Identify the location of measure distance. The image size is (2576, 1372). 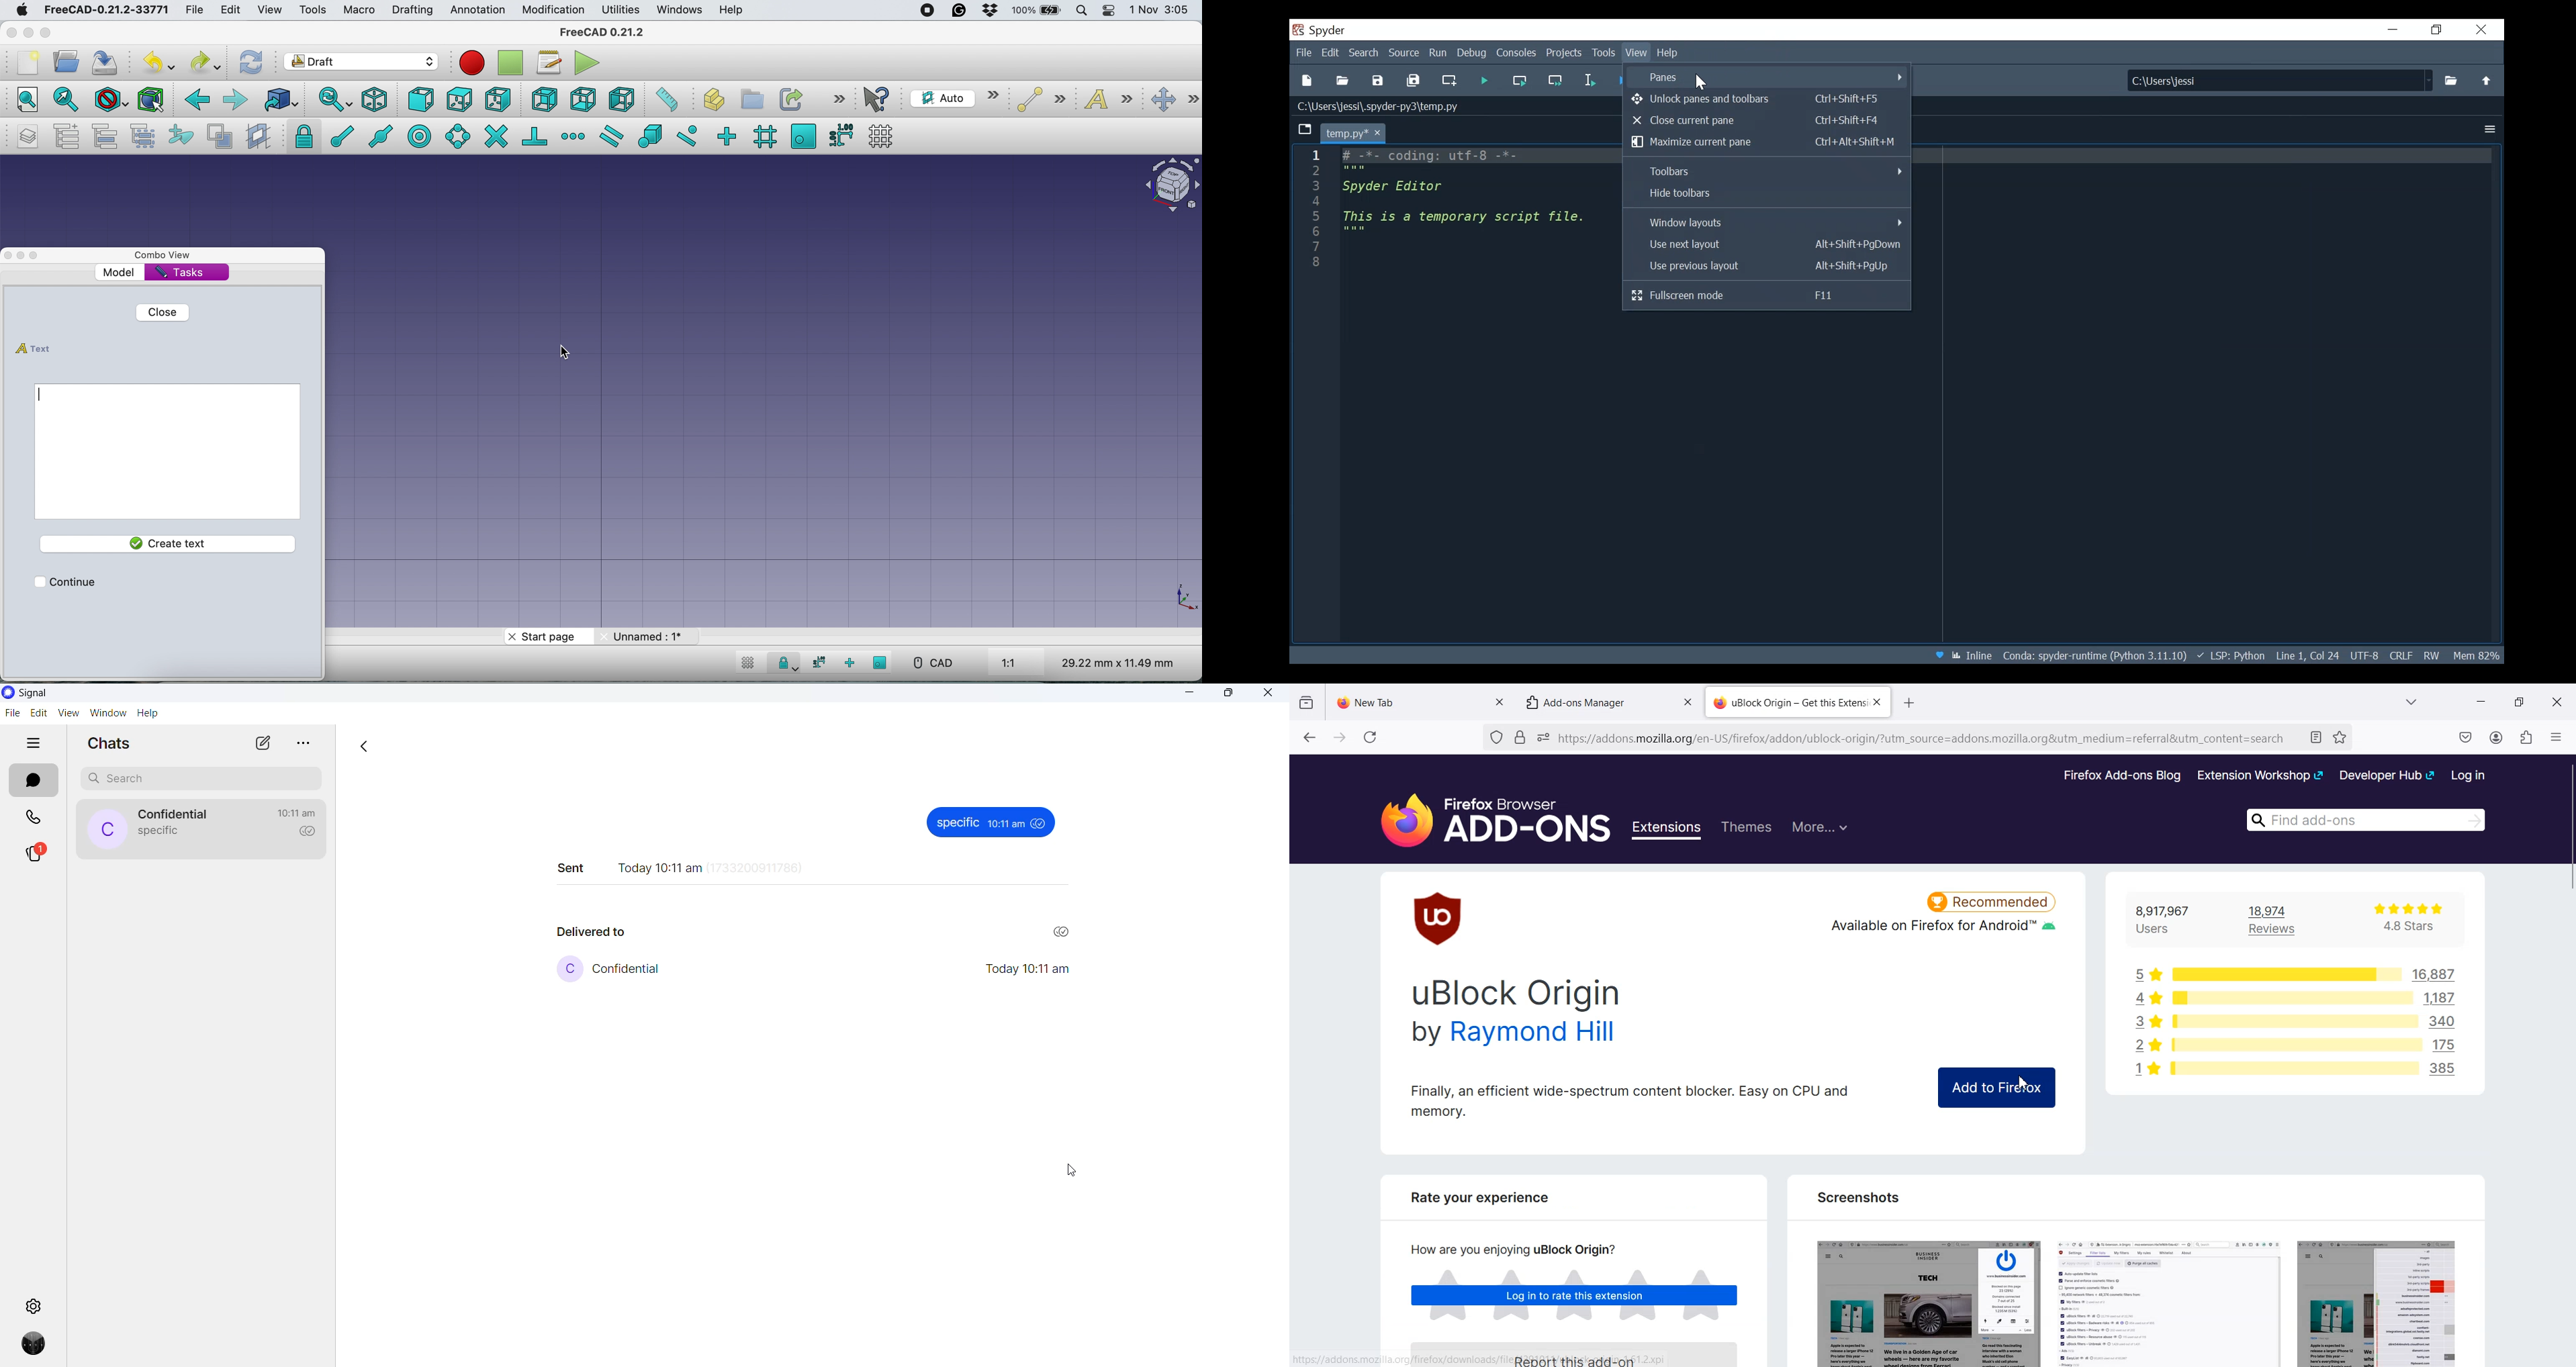
(663, 99).